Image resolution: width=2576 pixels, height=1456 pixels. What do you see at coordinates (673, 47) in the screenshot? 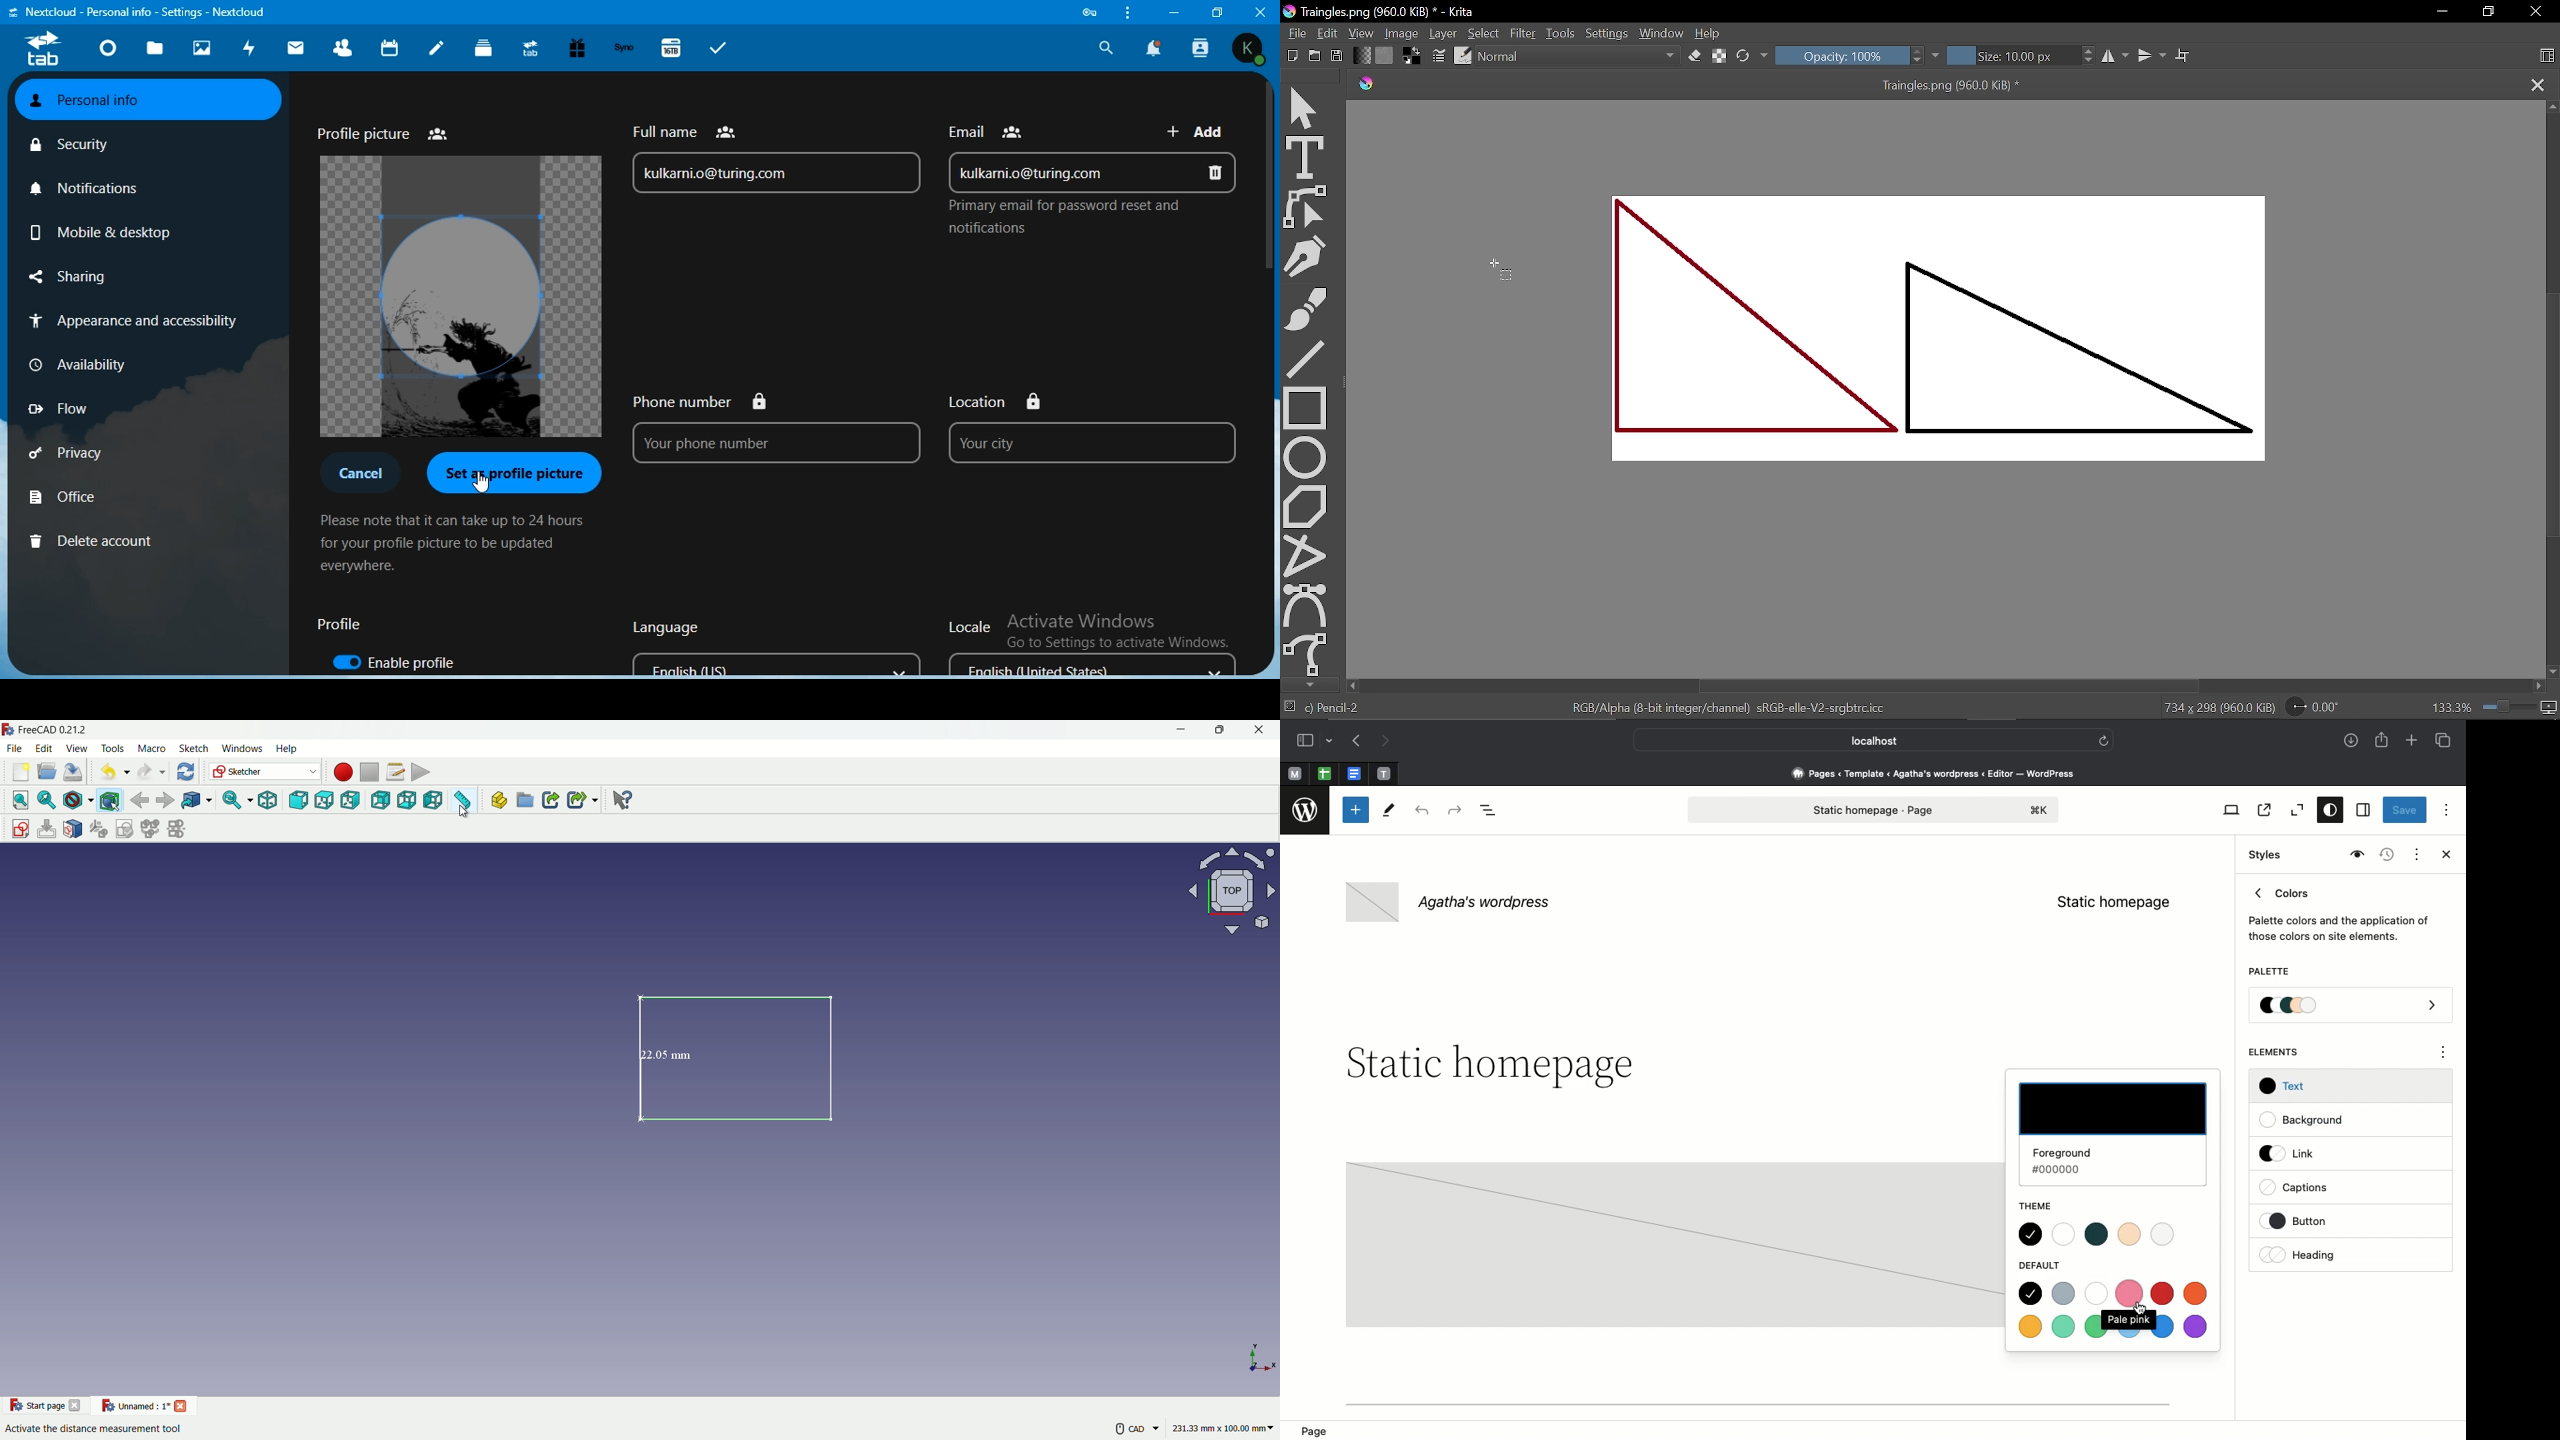
I see `16TB` at bounding box center [673, 47].